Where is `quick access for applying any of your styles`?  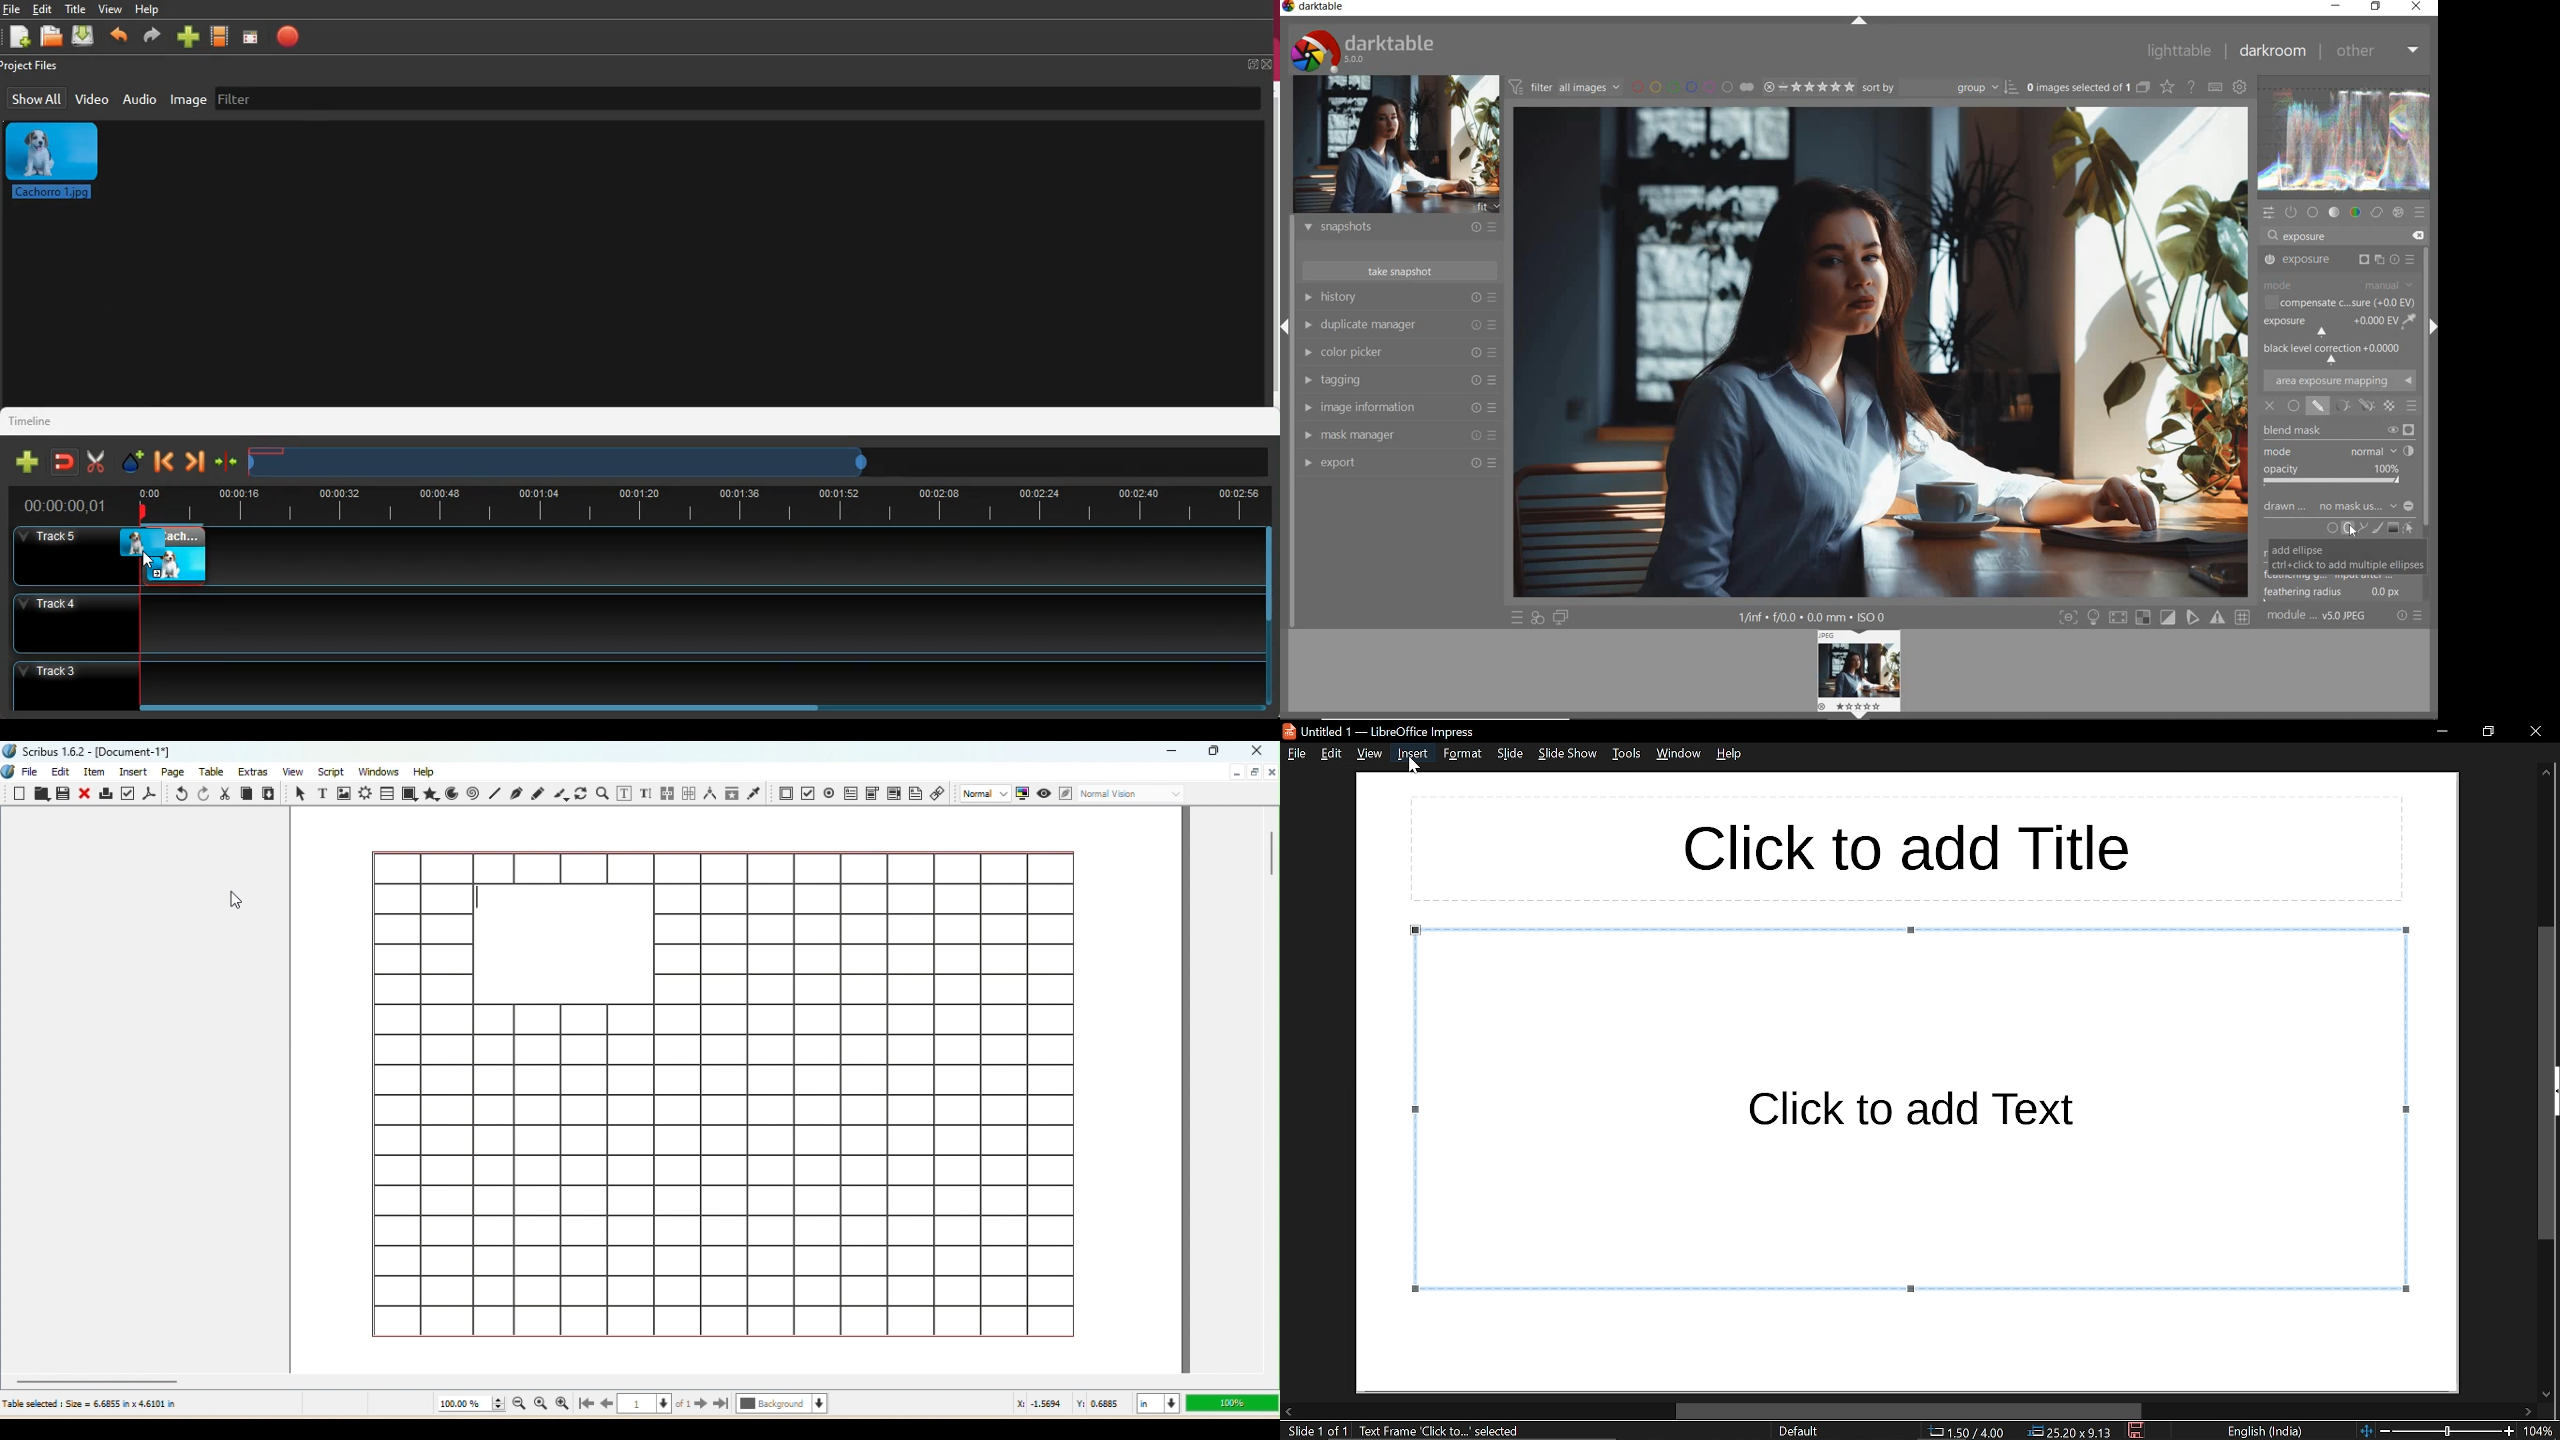
quick access for applying any of your styles is located at coordinates (1537, 619).